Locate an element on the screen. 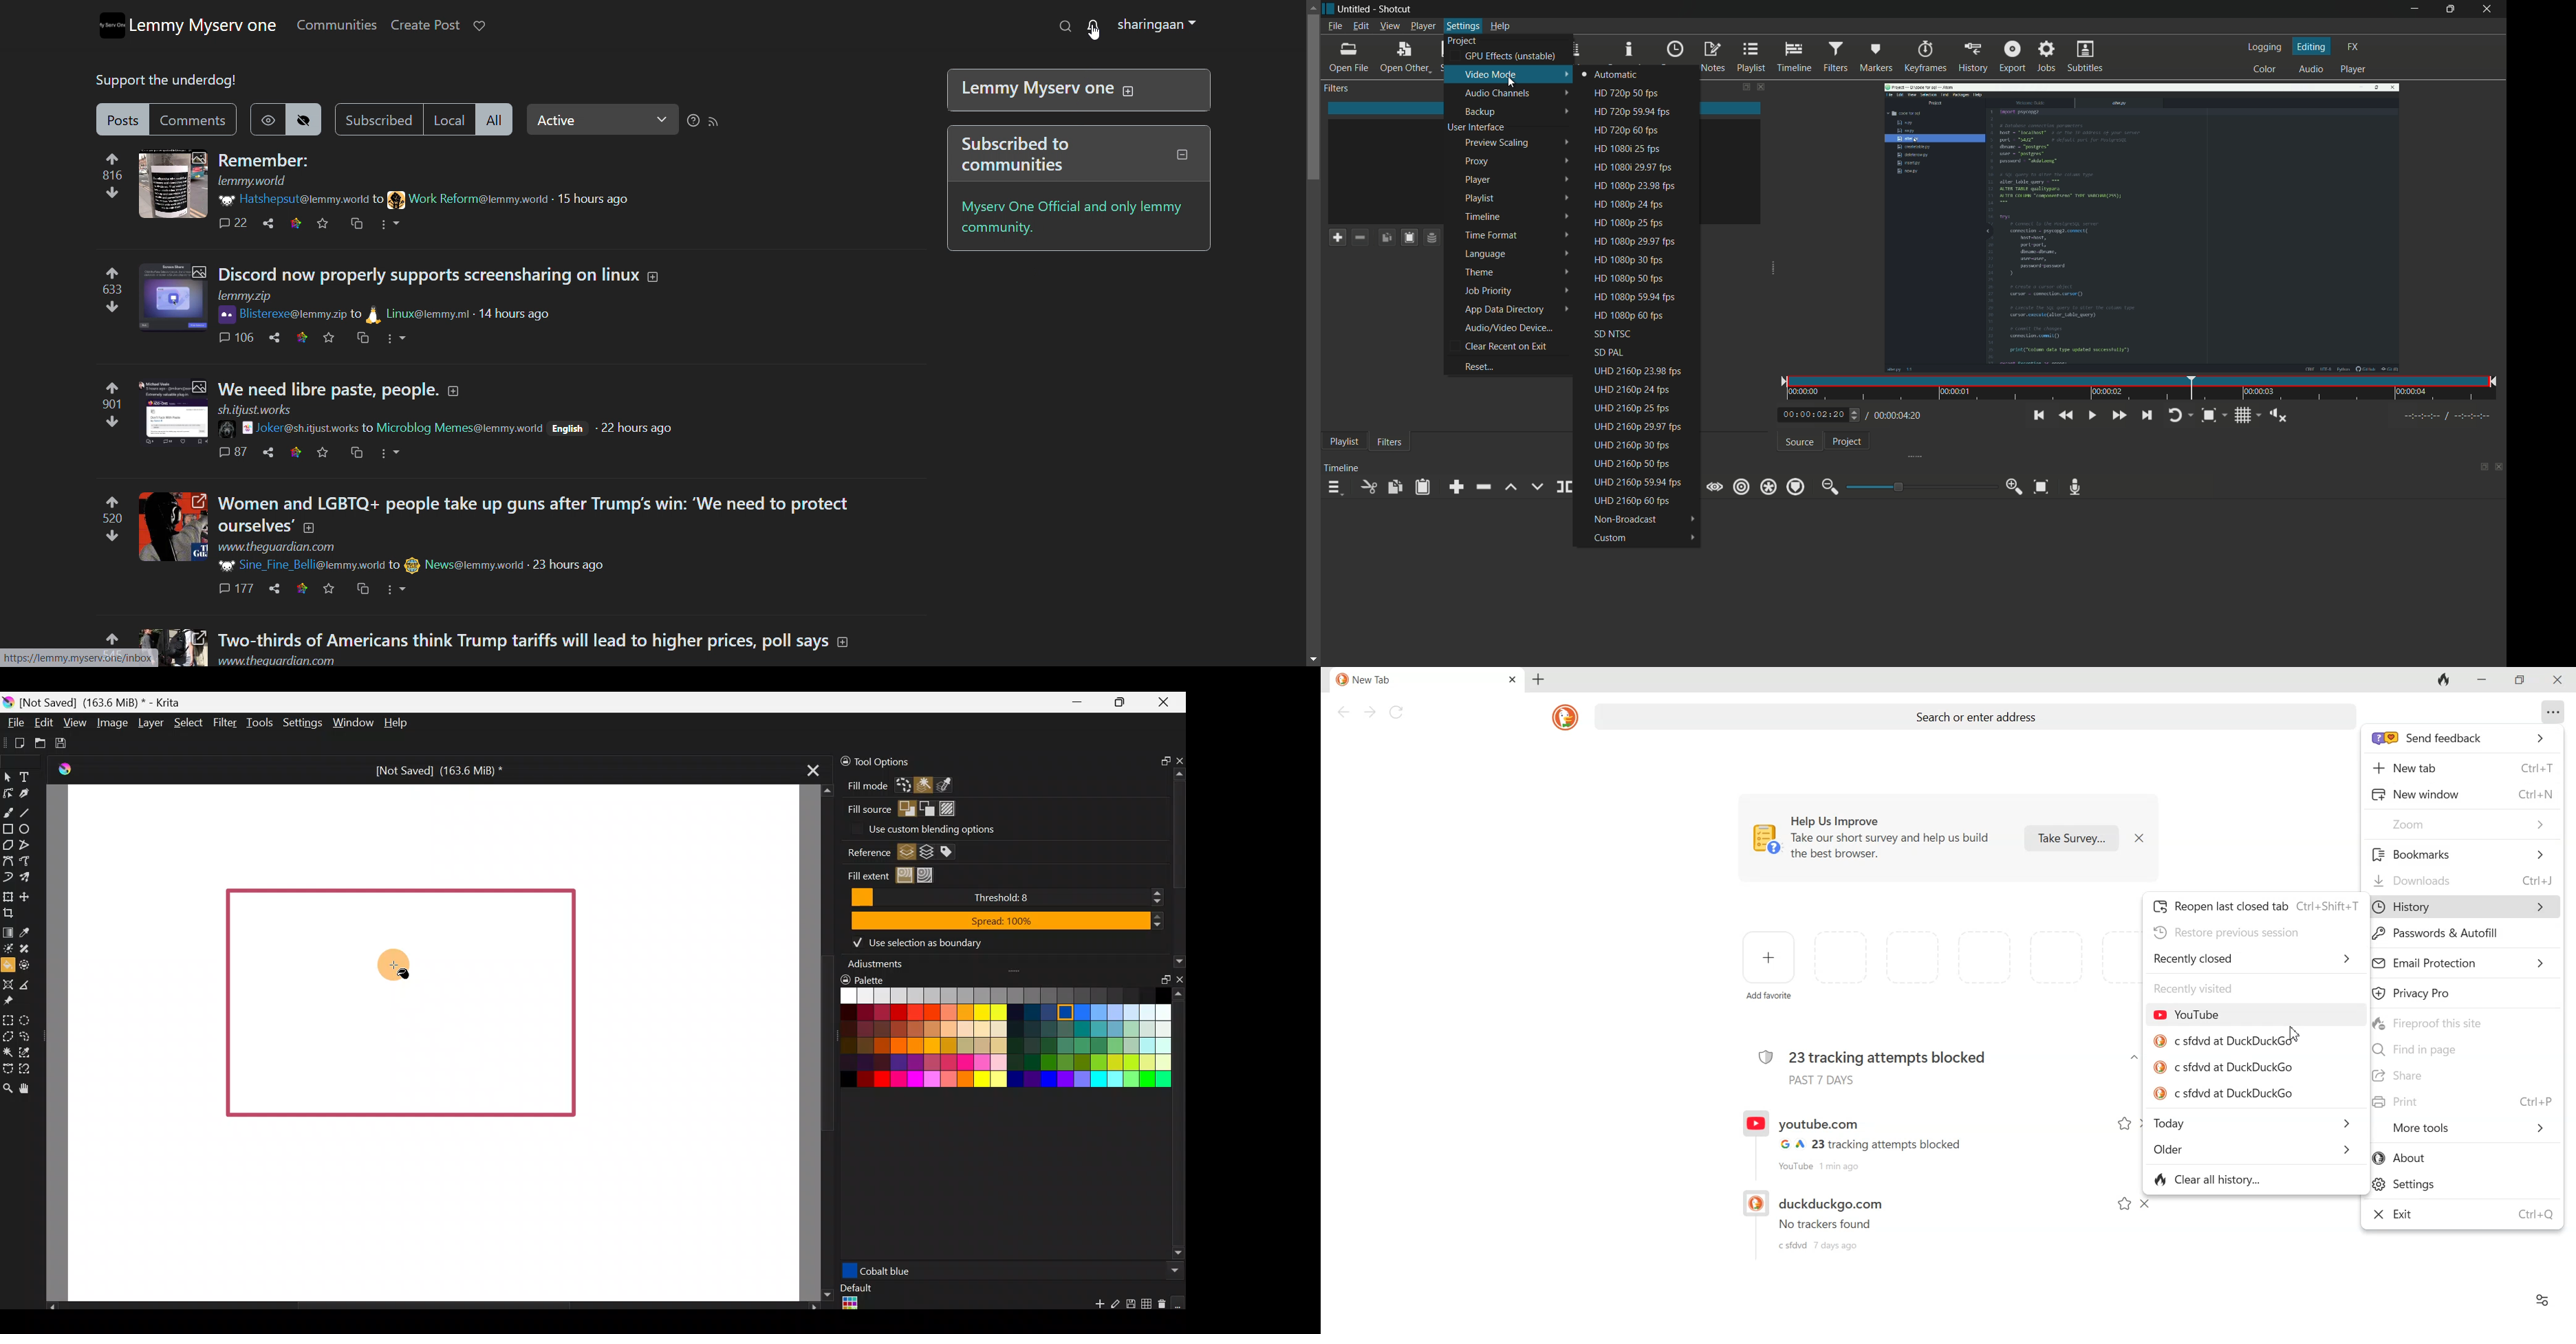  Select shapes tool is located at coordinates (10, 779).